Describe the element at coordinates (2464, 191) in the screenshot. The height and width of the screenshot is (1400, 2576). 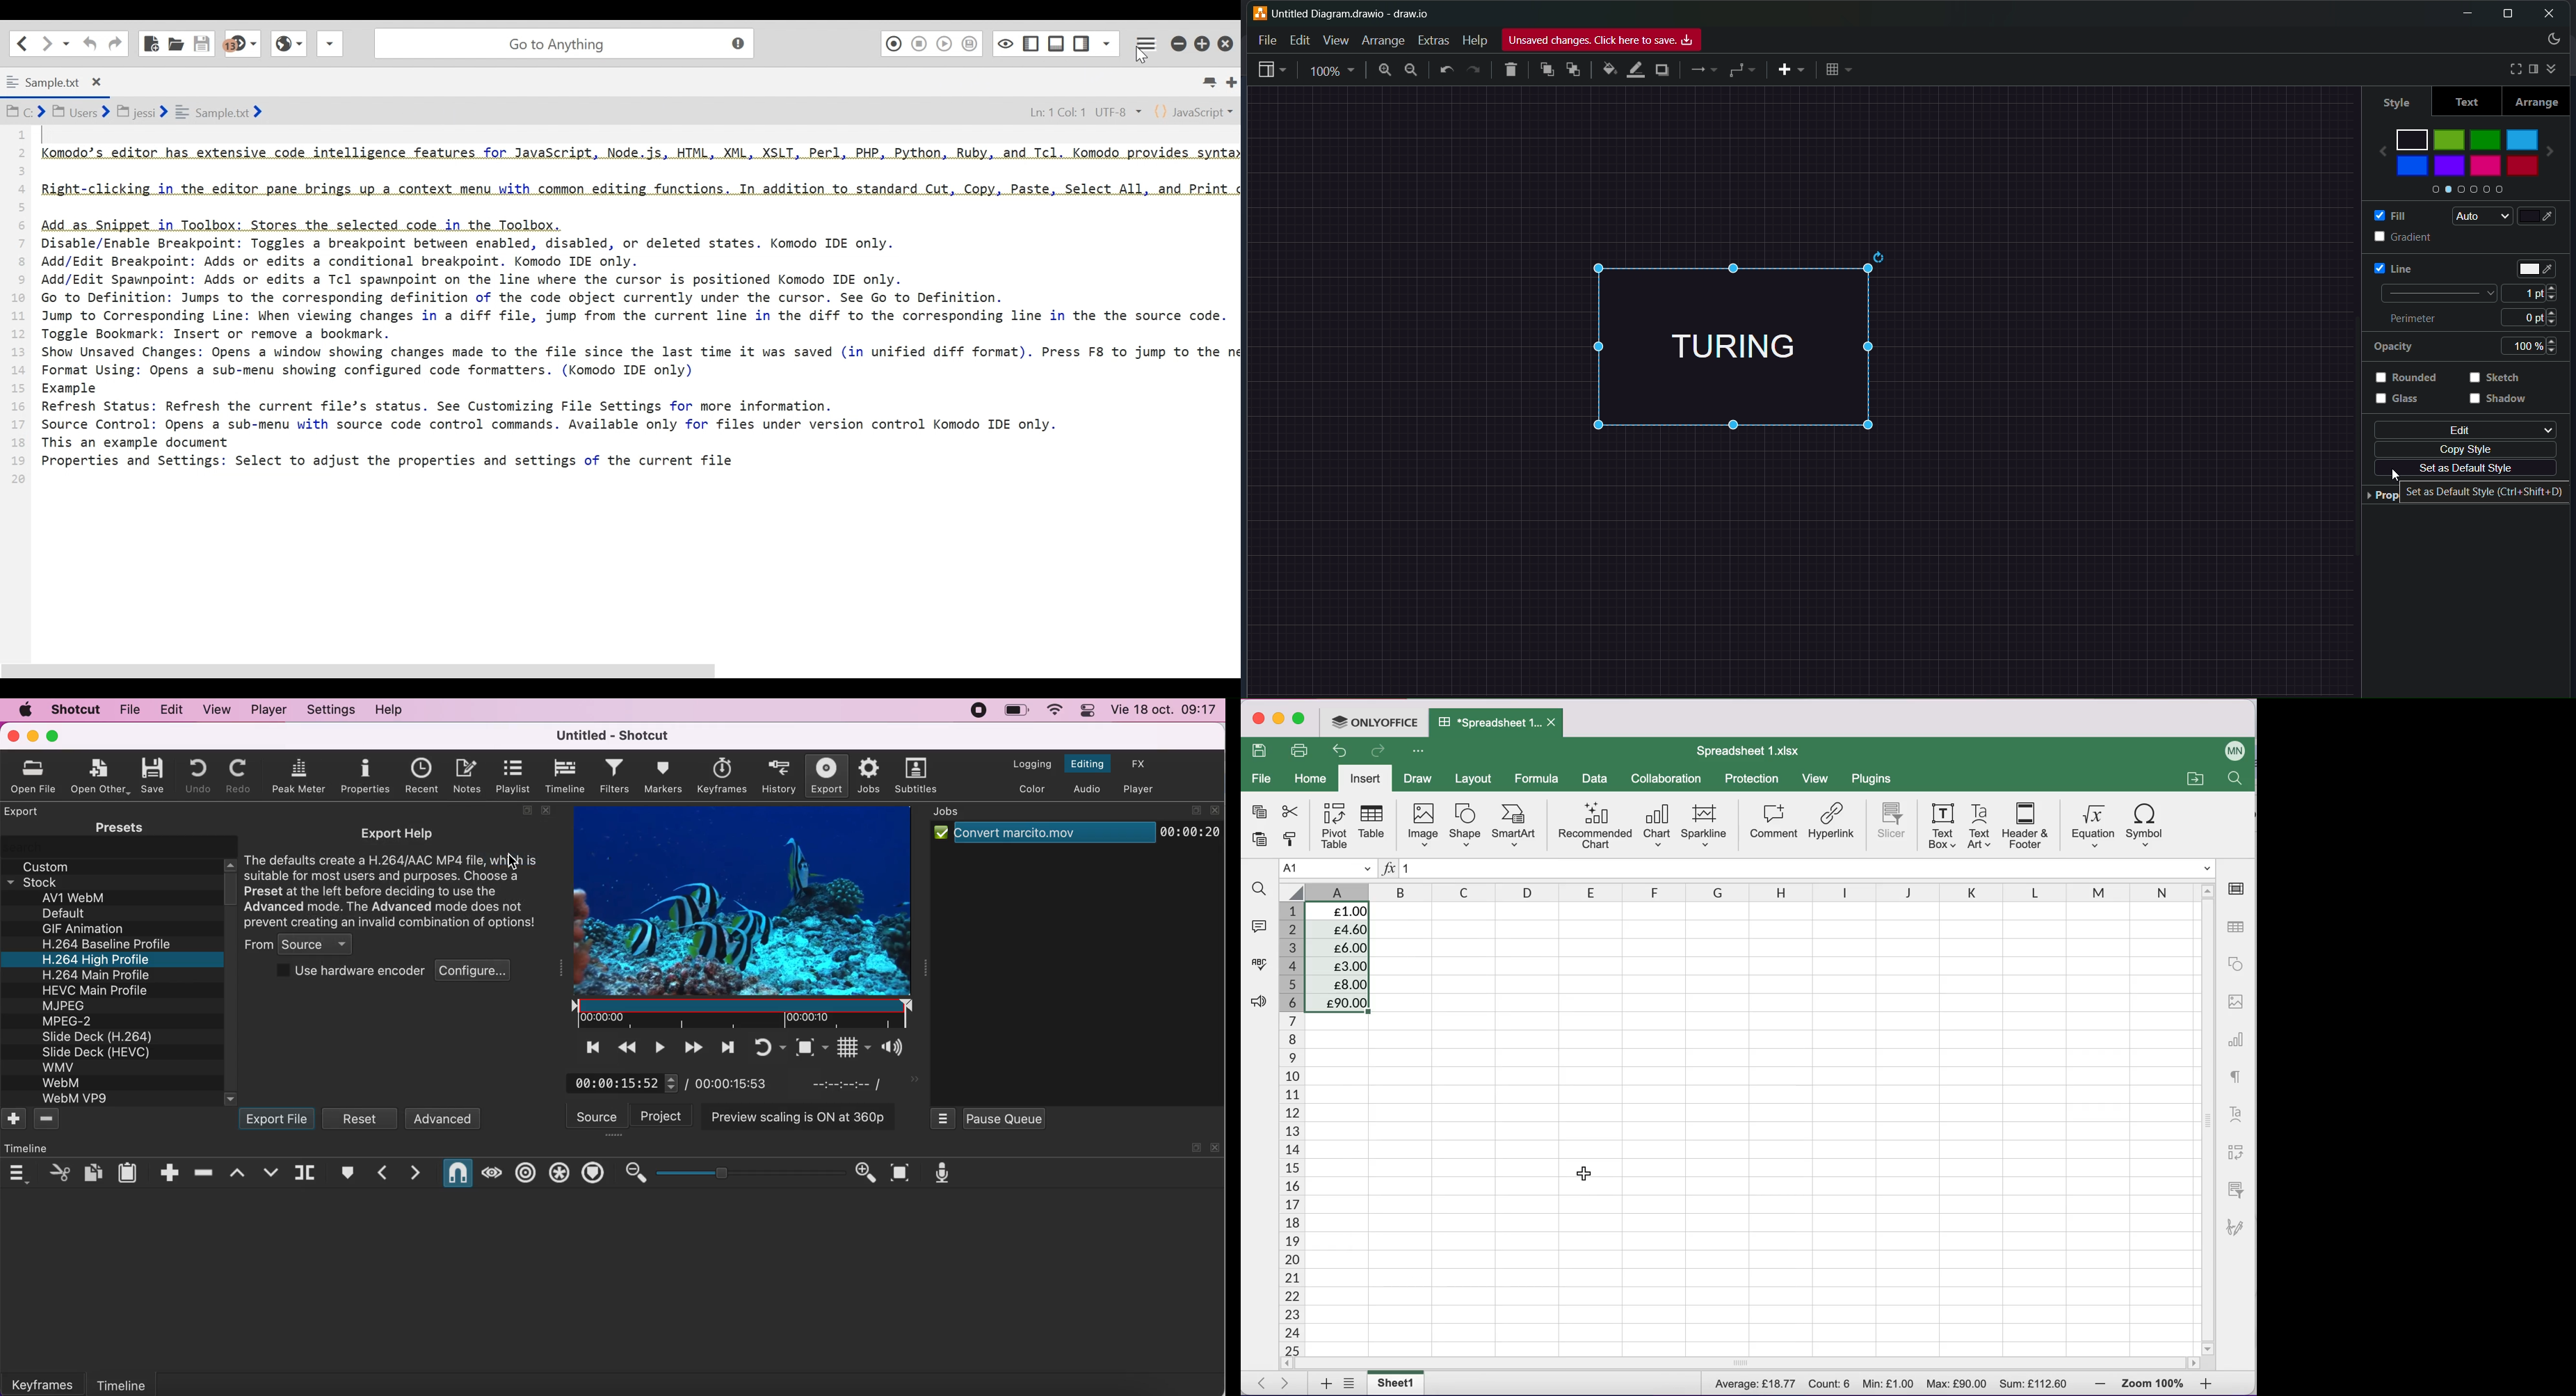
I see `color palletes` at that location.